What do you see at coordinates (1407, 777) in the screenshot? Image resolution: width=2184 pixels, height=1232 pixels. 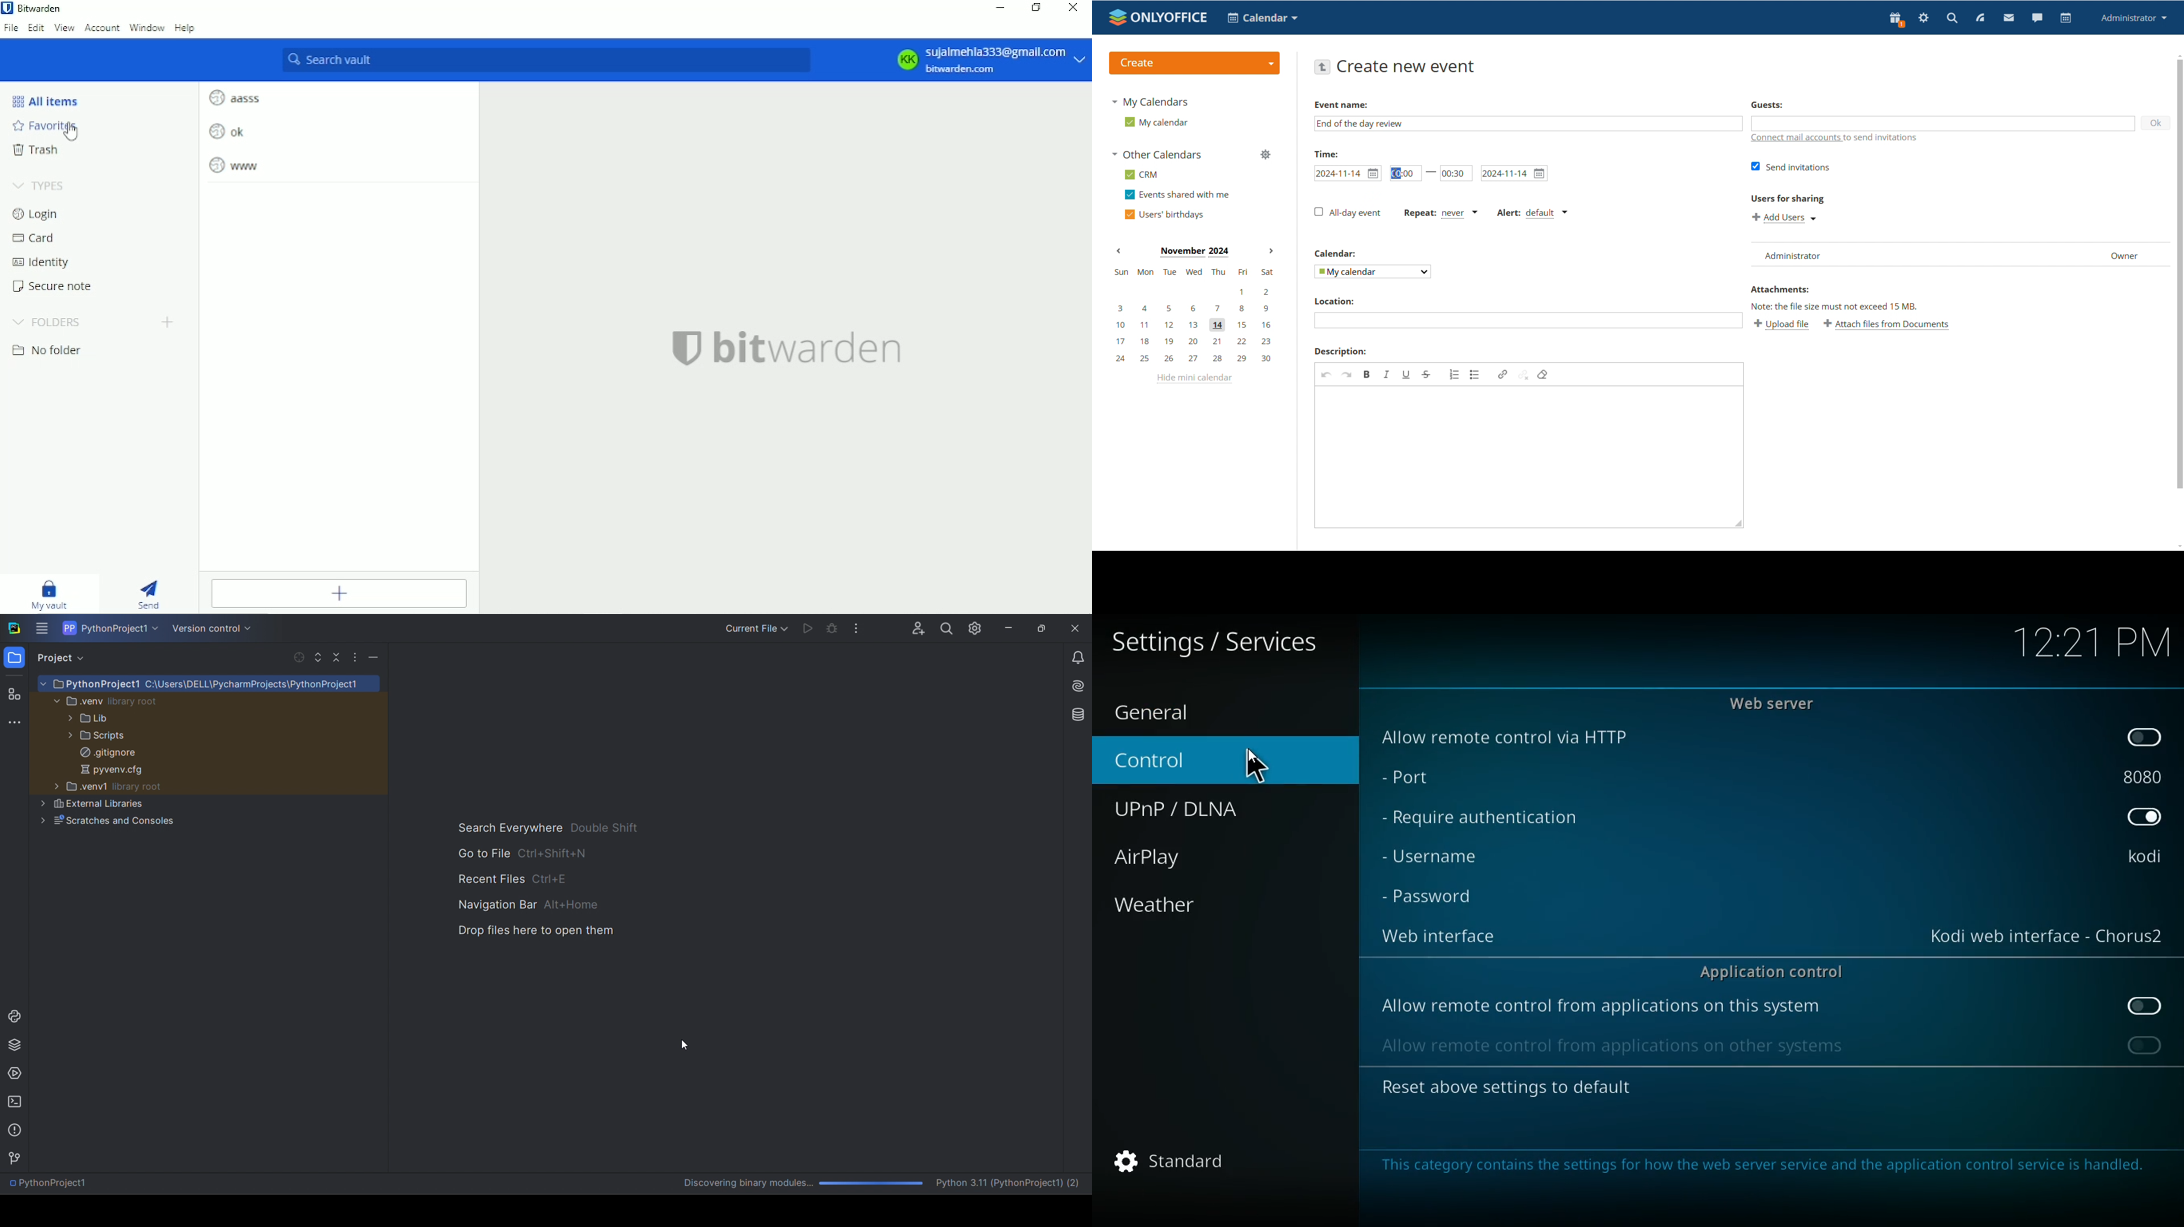 I see `port` at bounding box center [1407, 777].